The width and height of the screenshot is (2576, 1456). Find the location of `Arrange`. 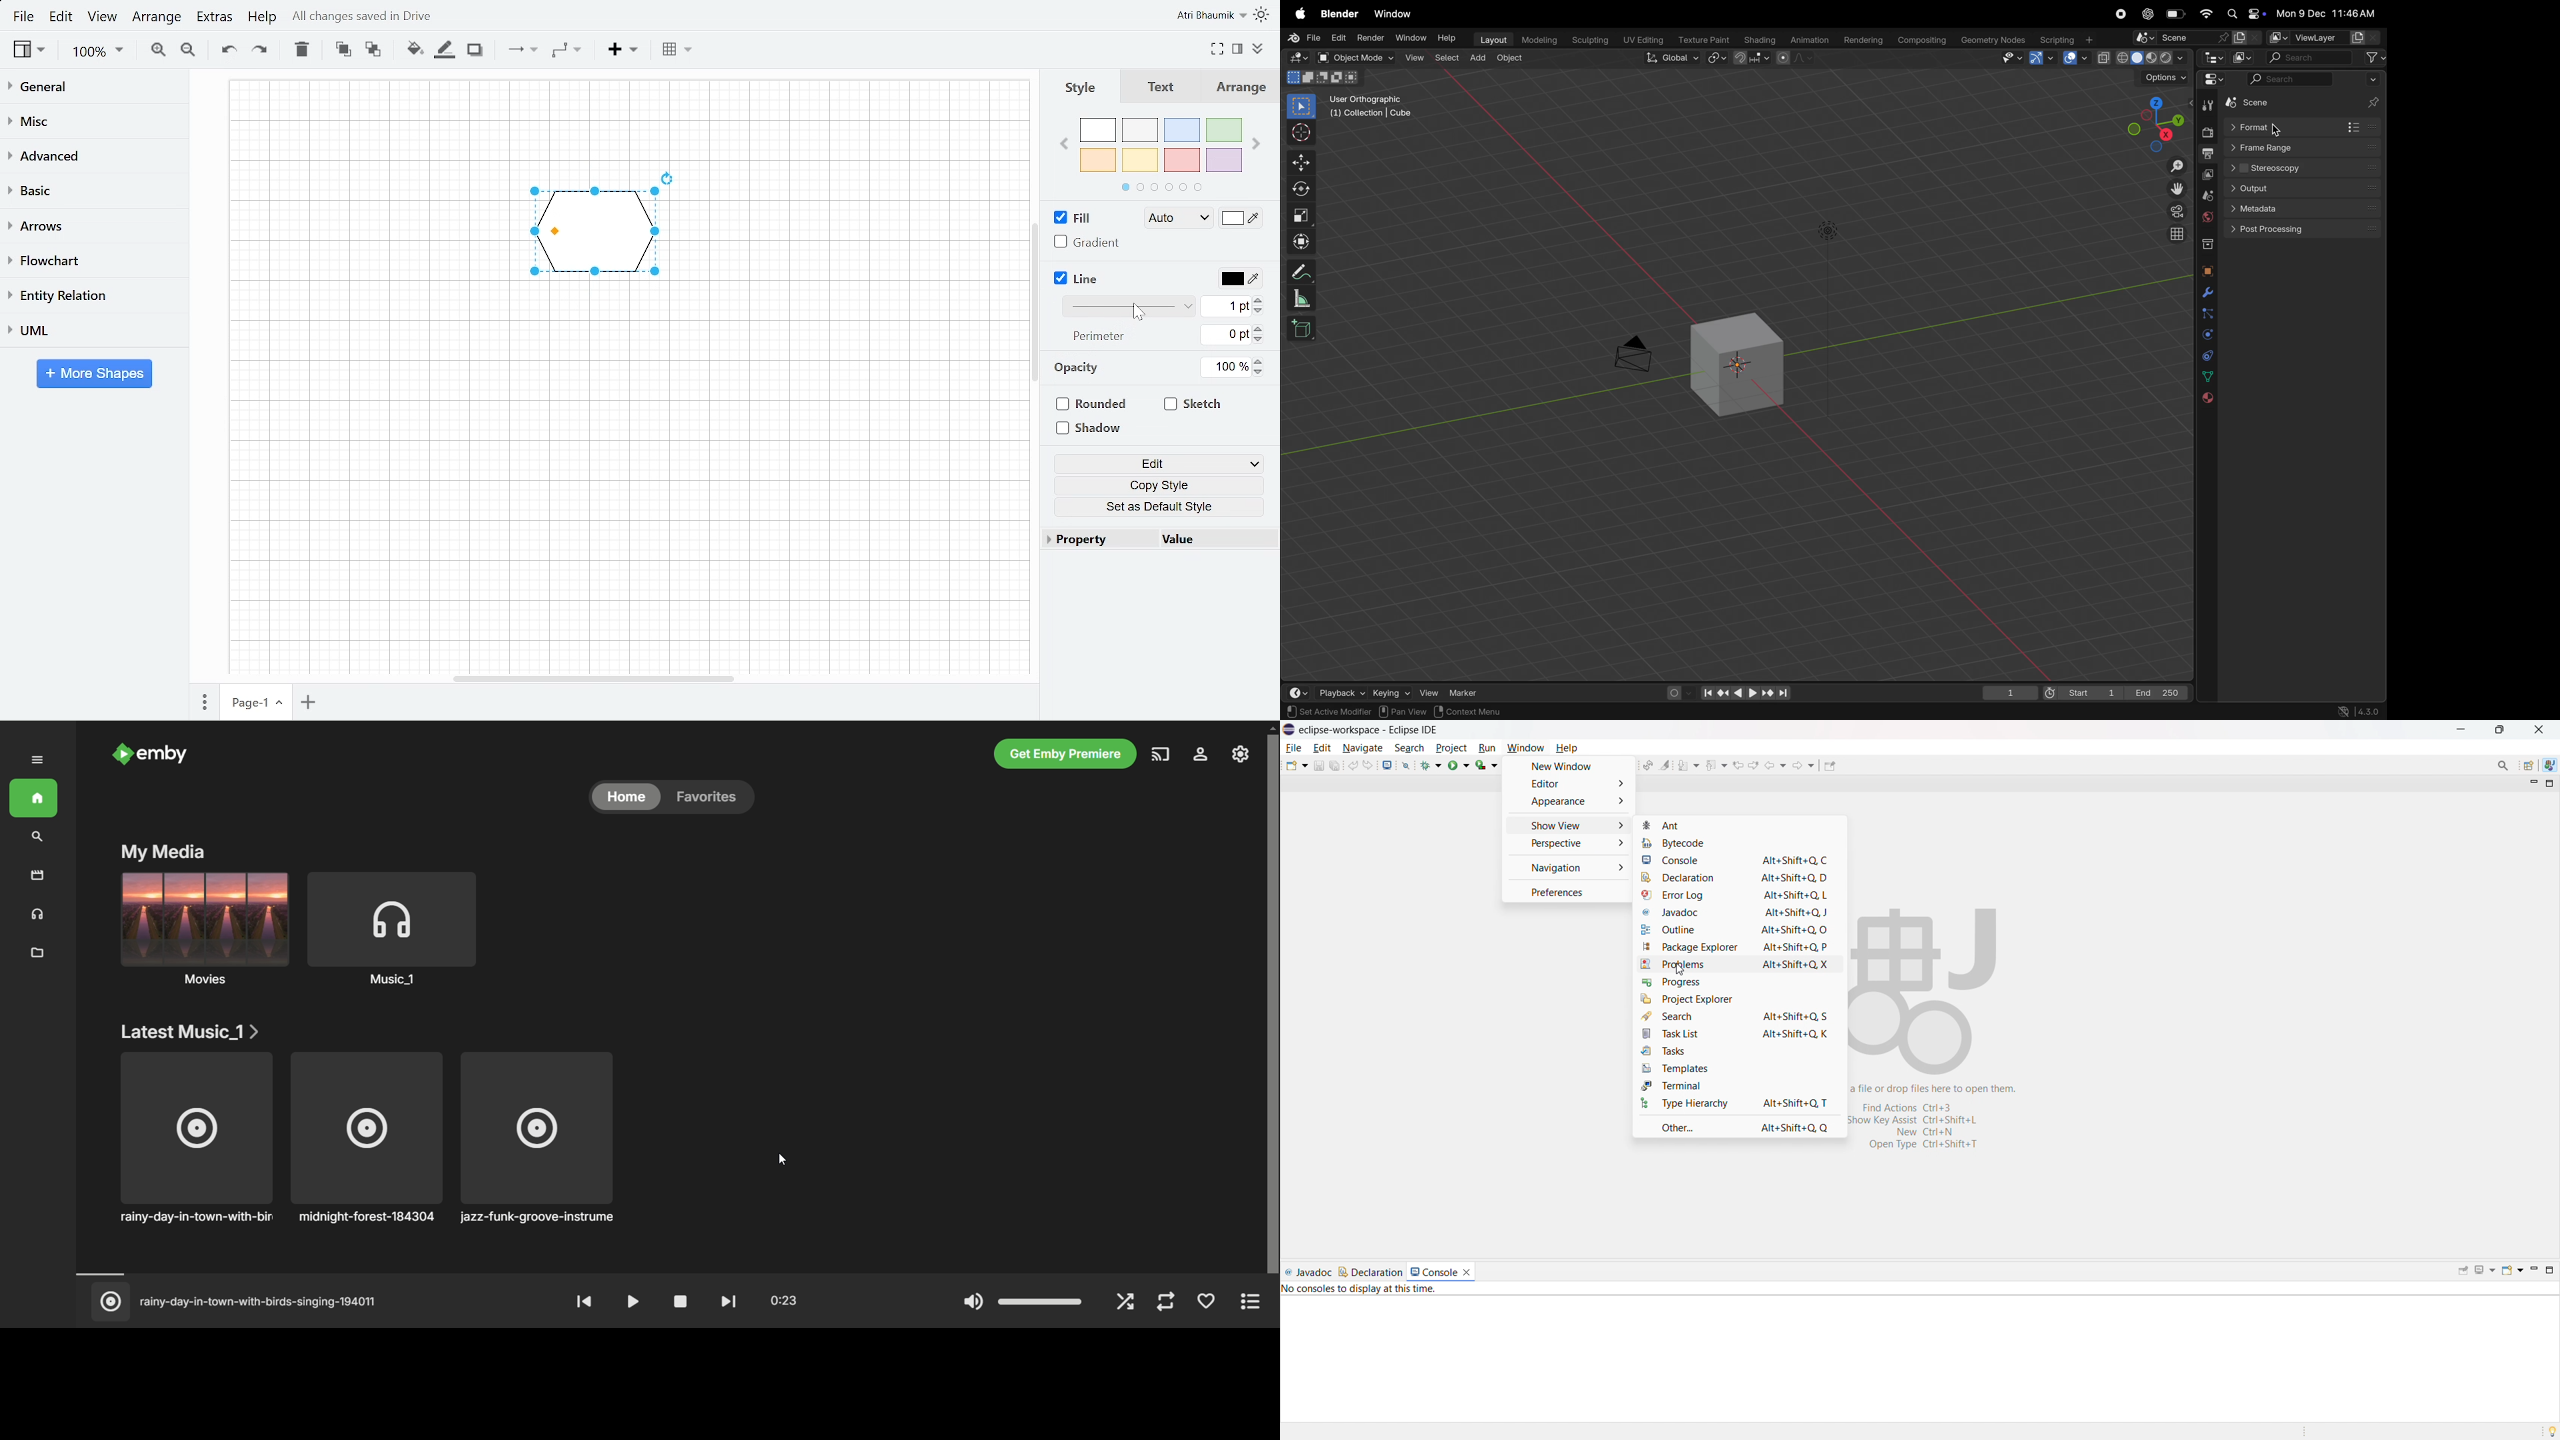

Arrange is located at coordinates (1238, 88).